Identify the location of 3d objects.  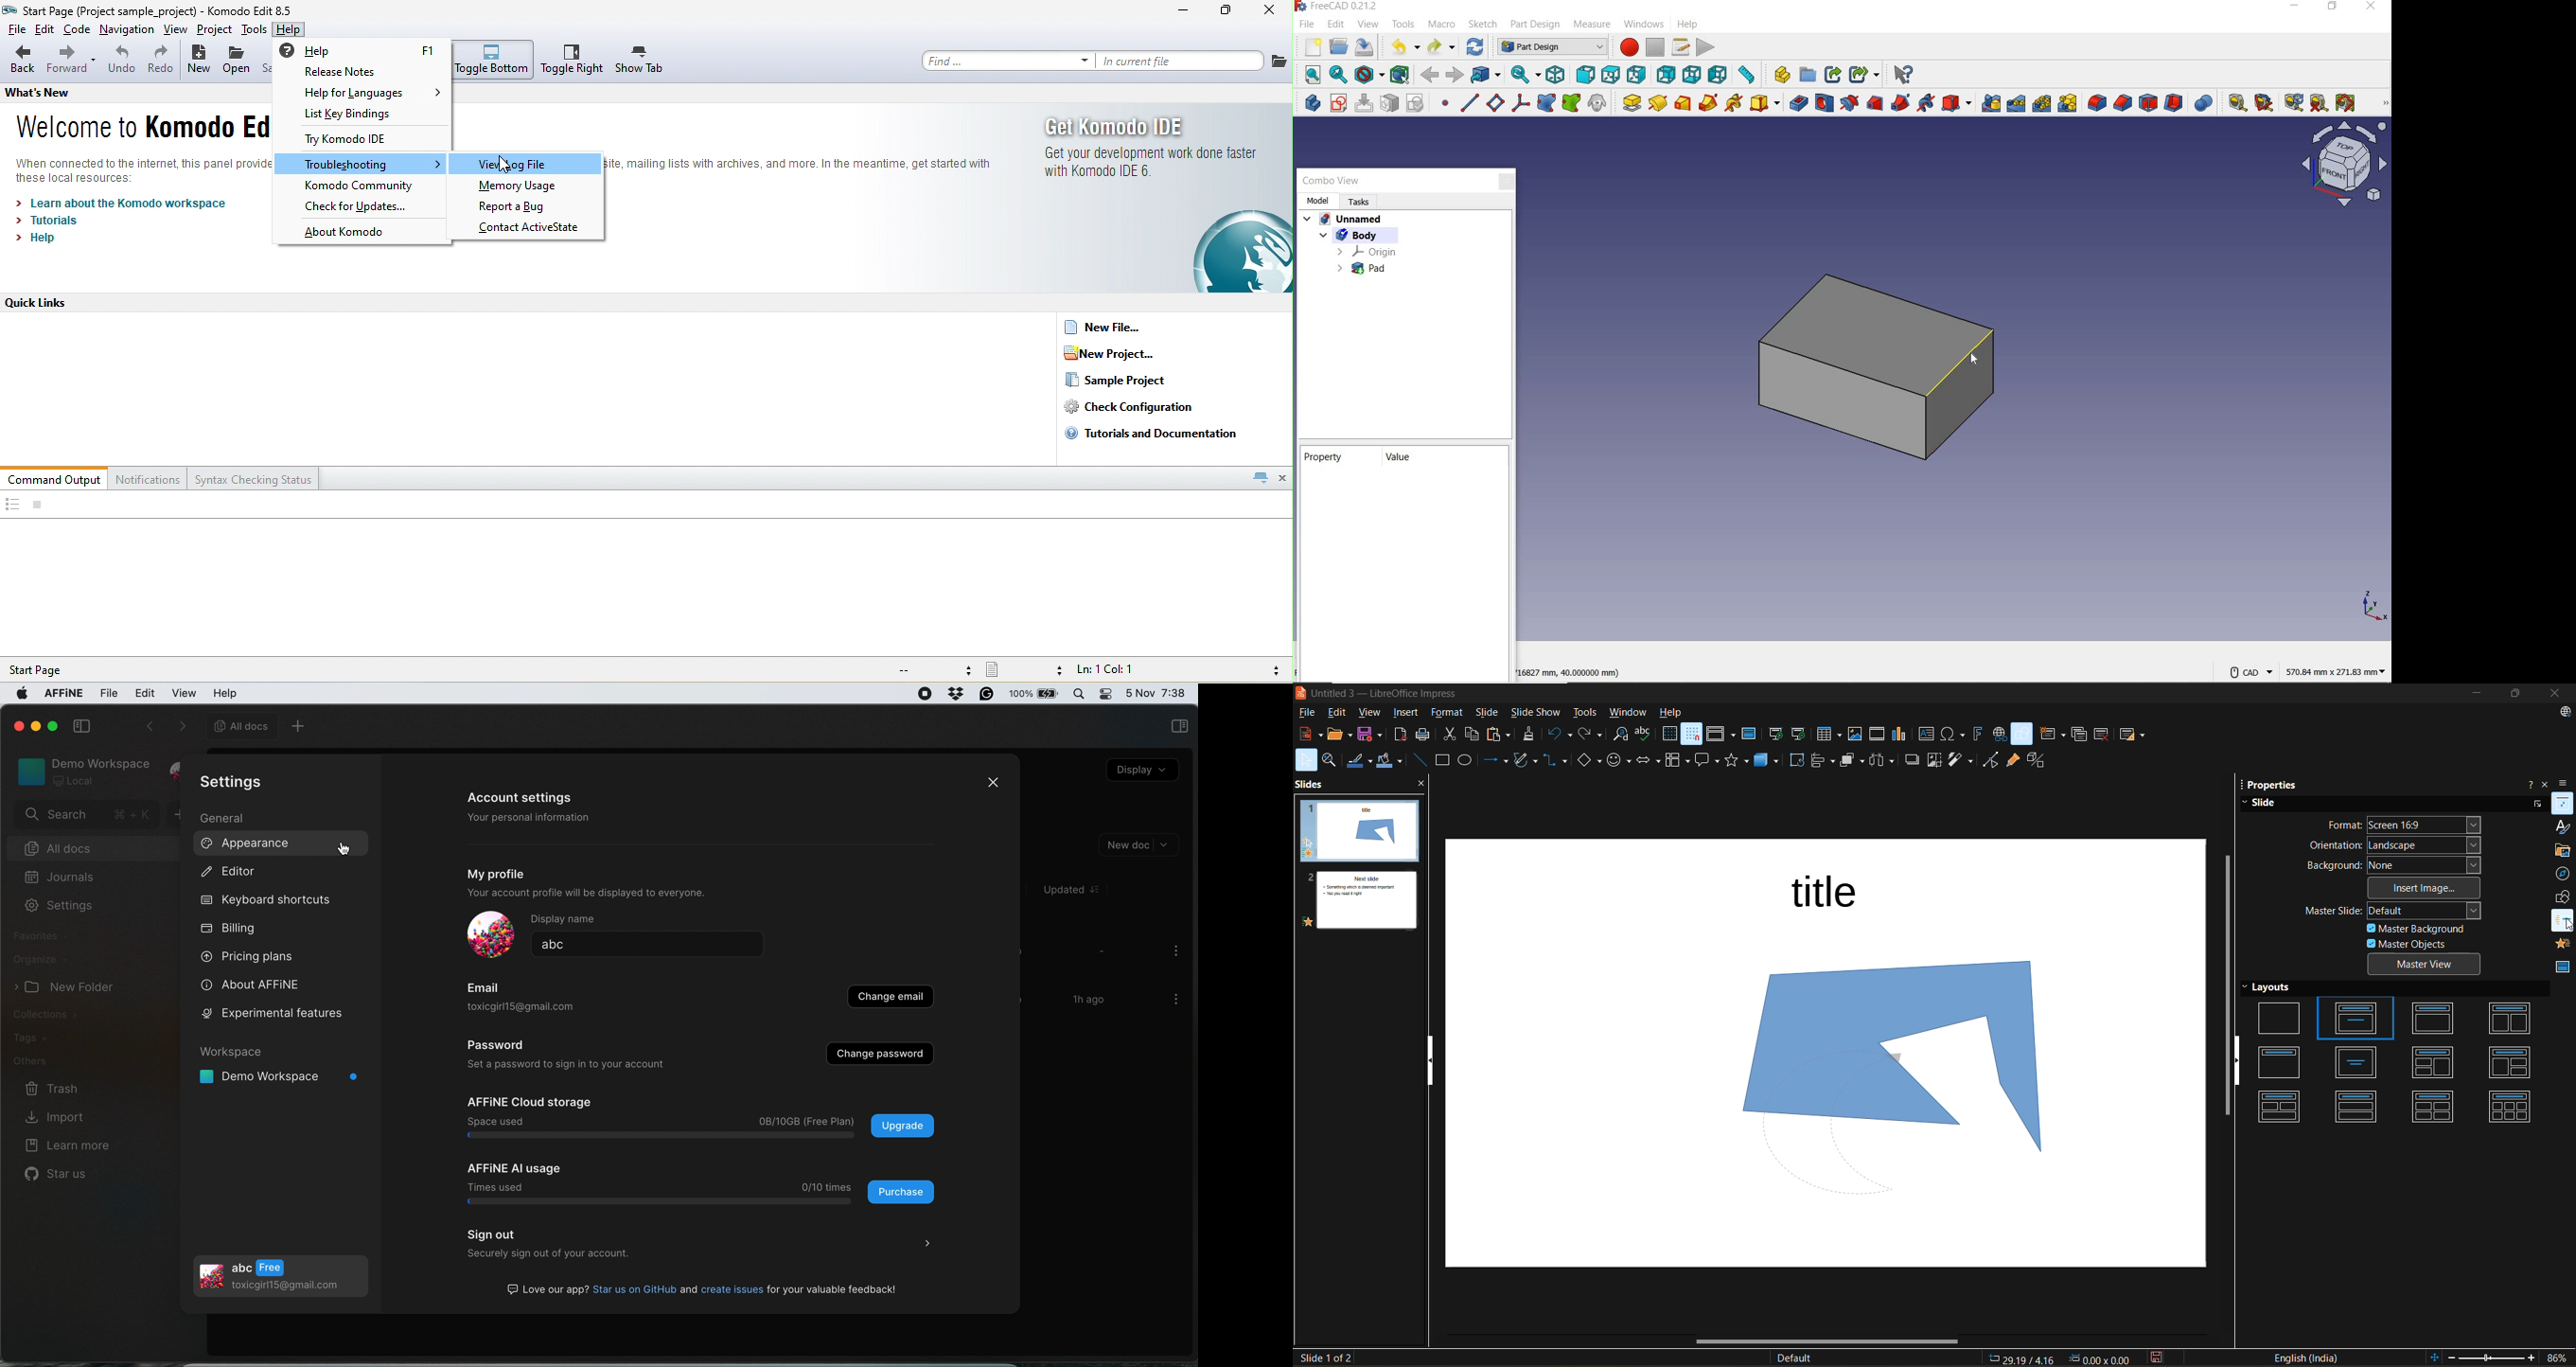
(1770, 760).